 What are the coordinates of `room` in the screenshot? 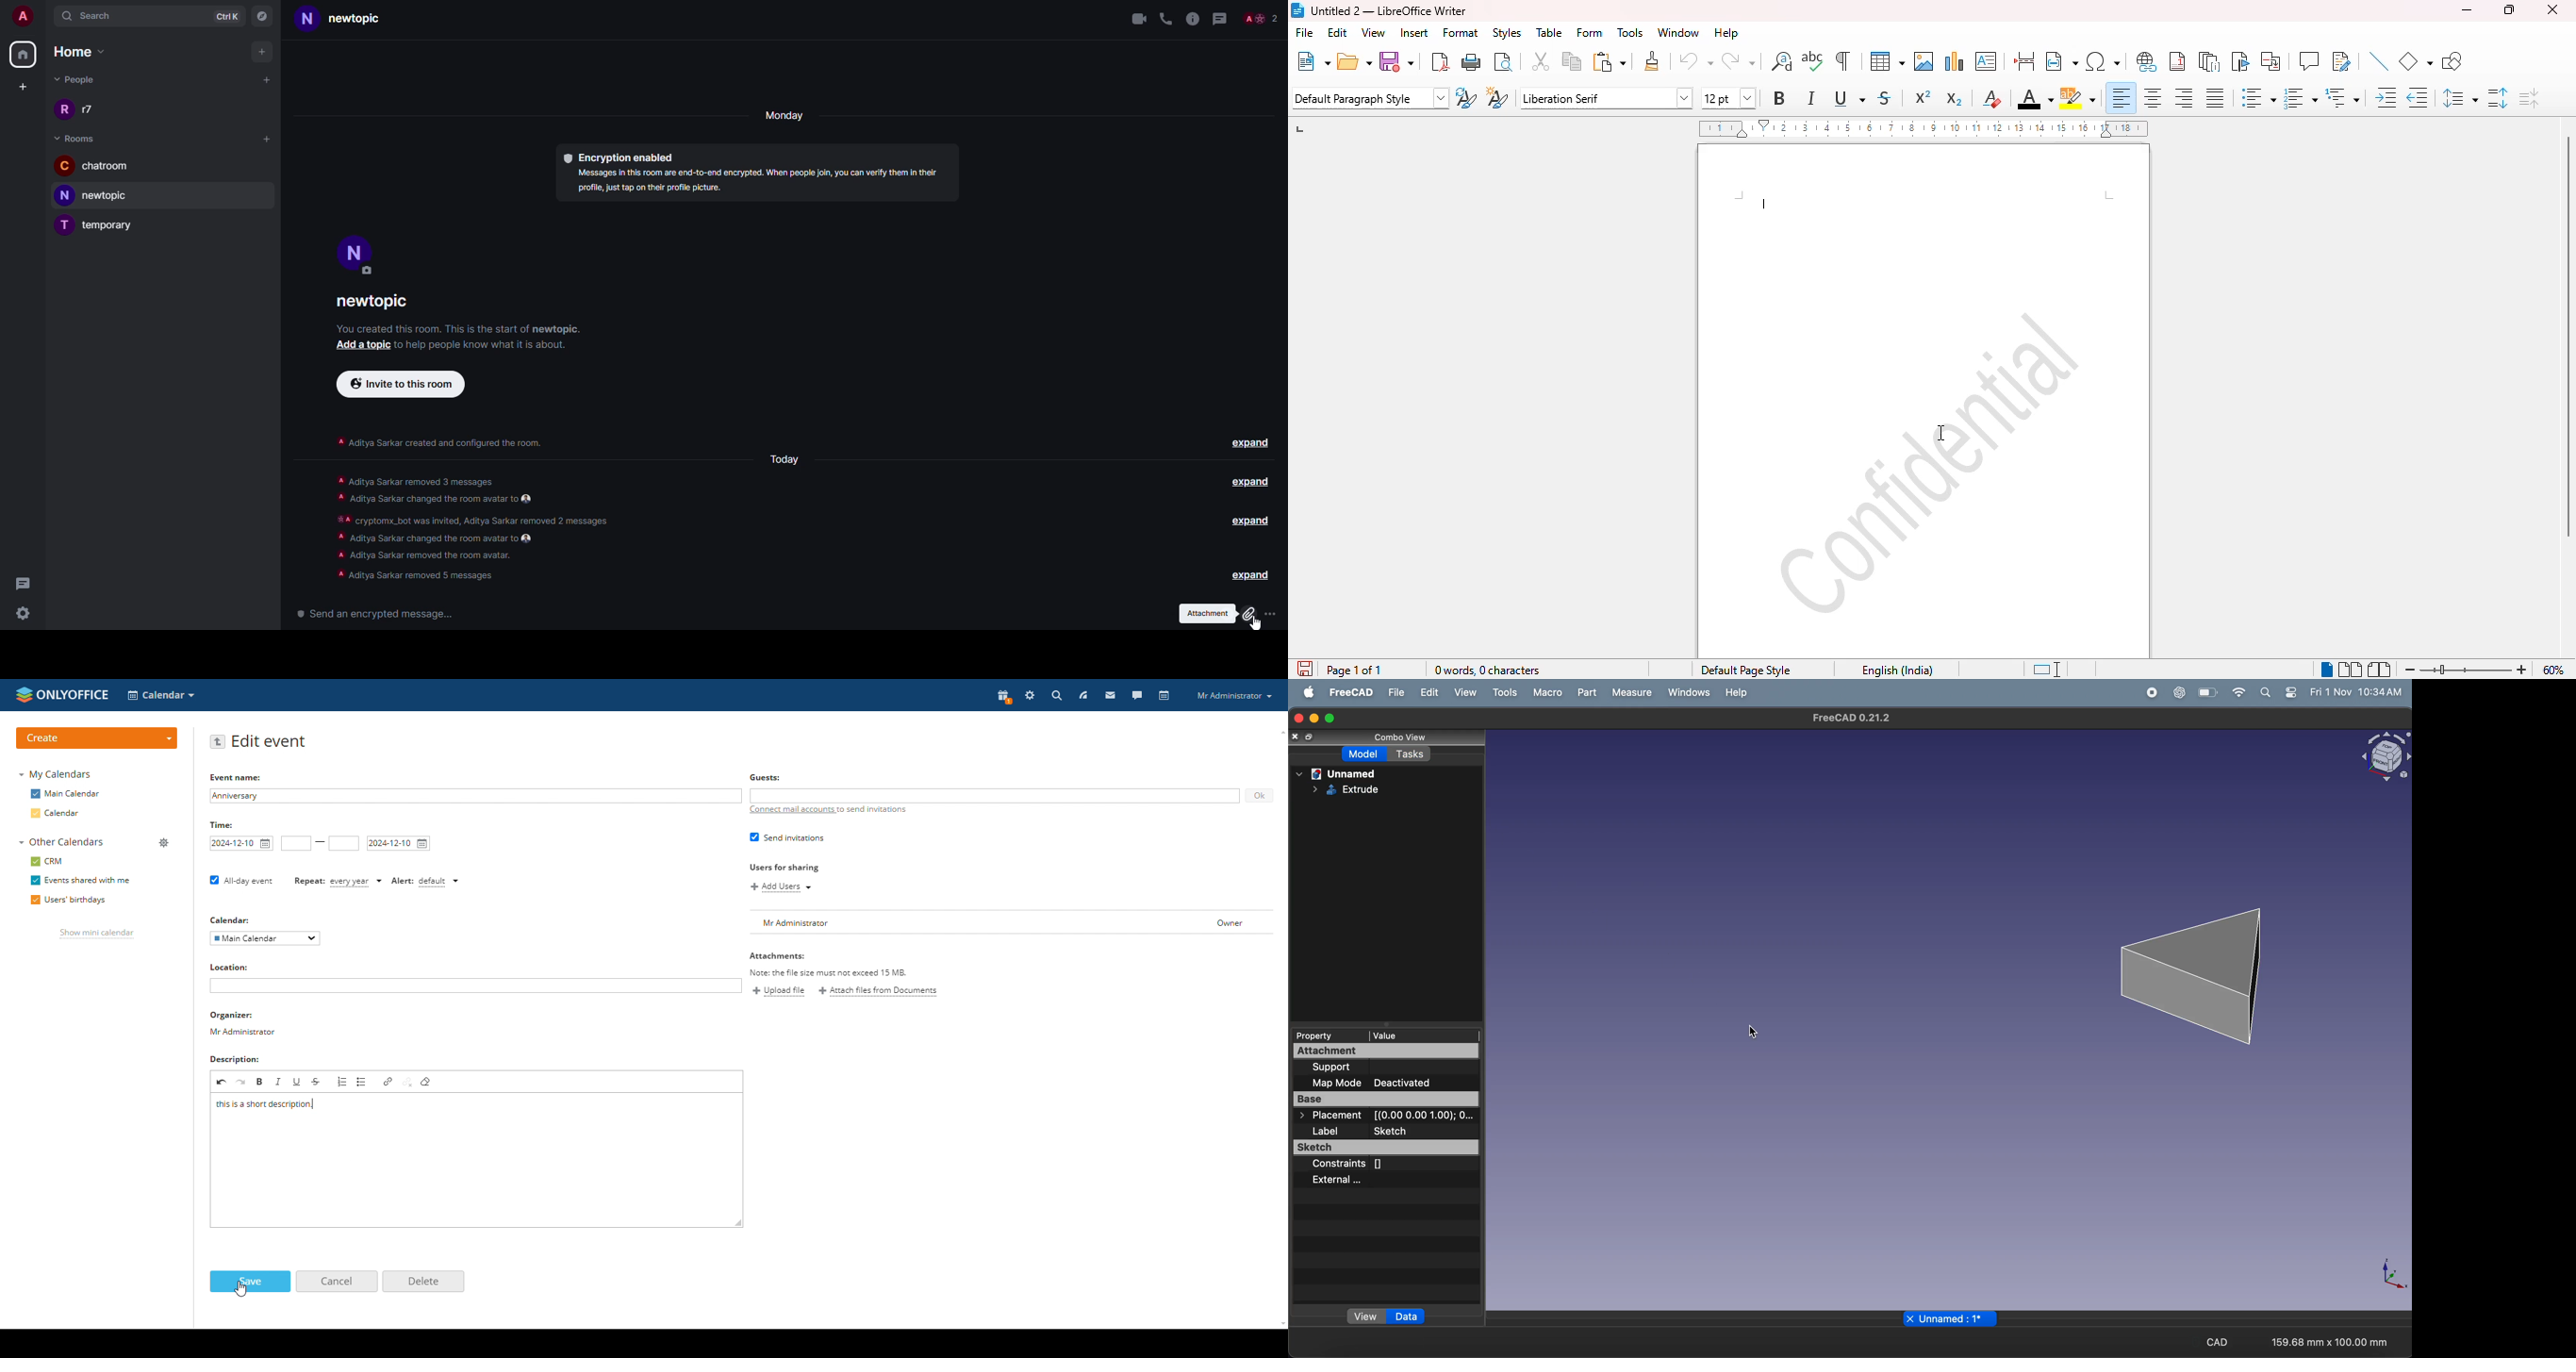 It's located at (378, 302).